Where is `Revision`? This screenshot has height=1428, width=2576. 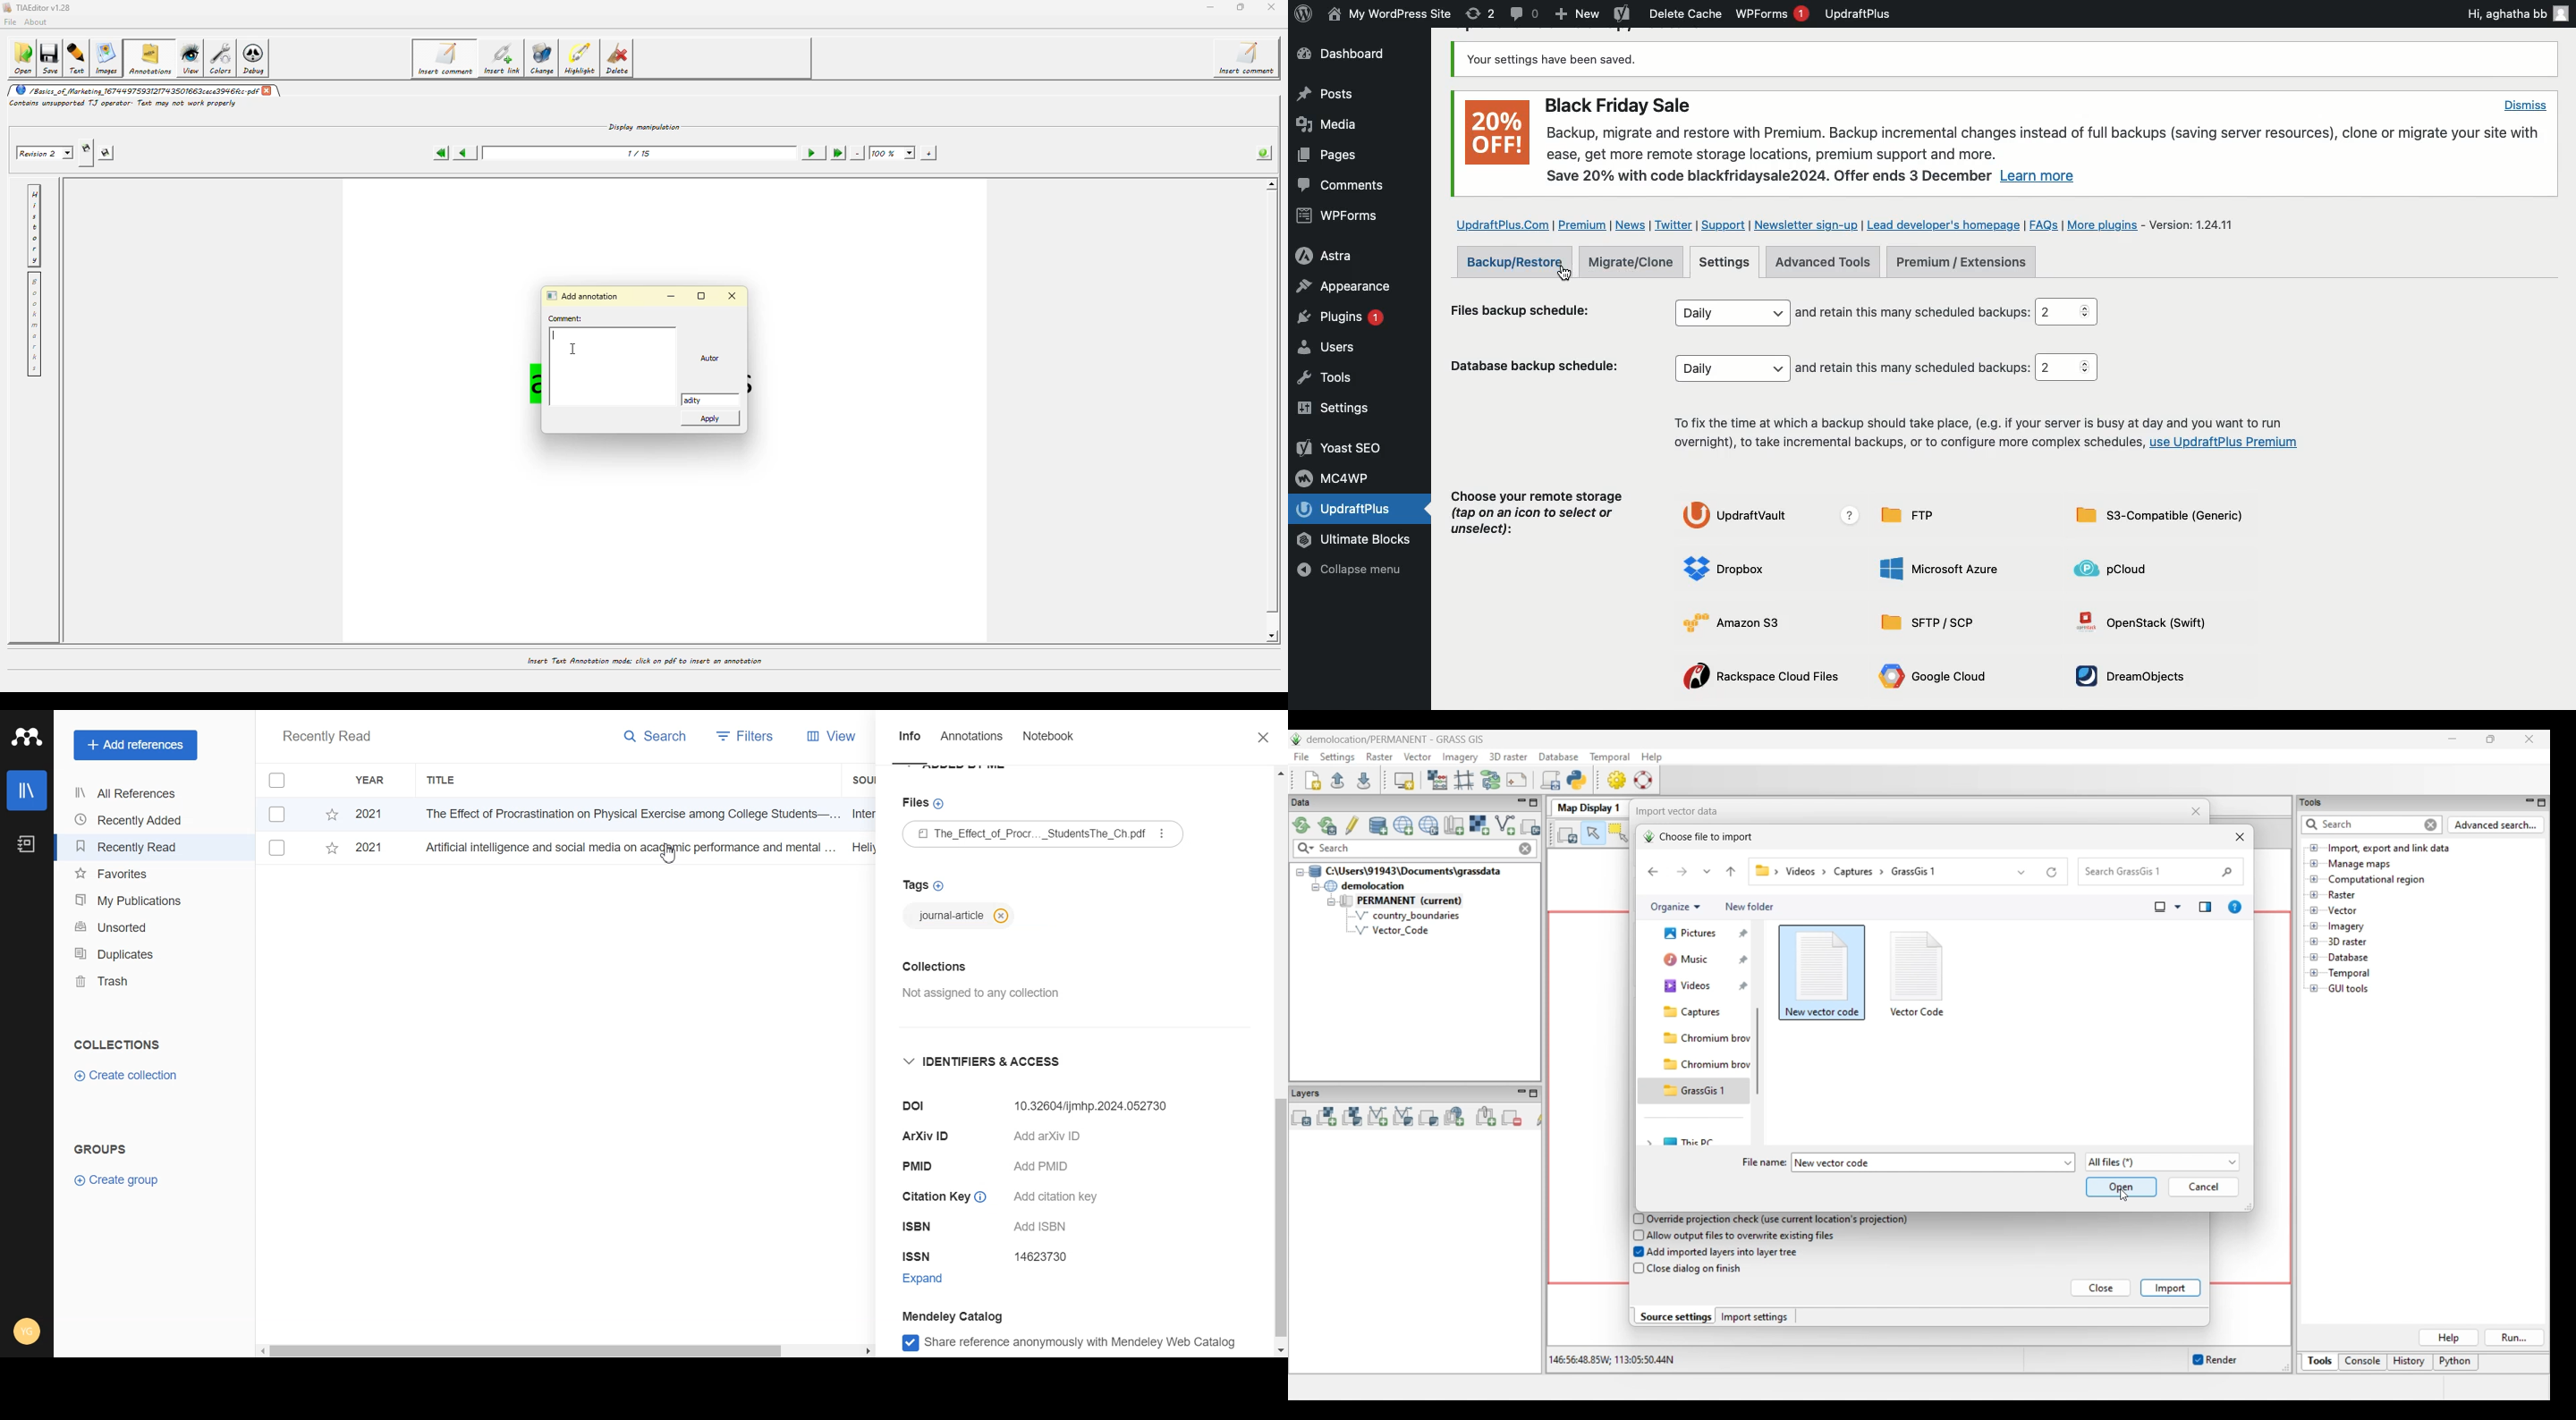 Revision is located at coordinates (1480, 13).